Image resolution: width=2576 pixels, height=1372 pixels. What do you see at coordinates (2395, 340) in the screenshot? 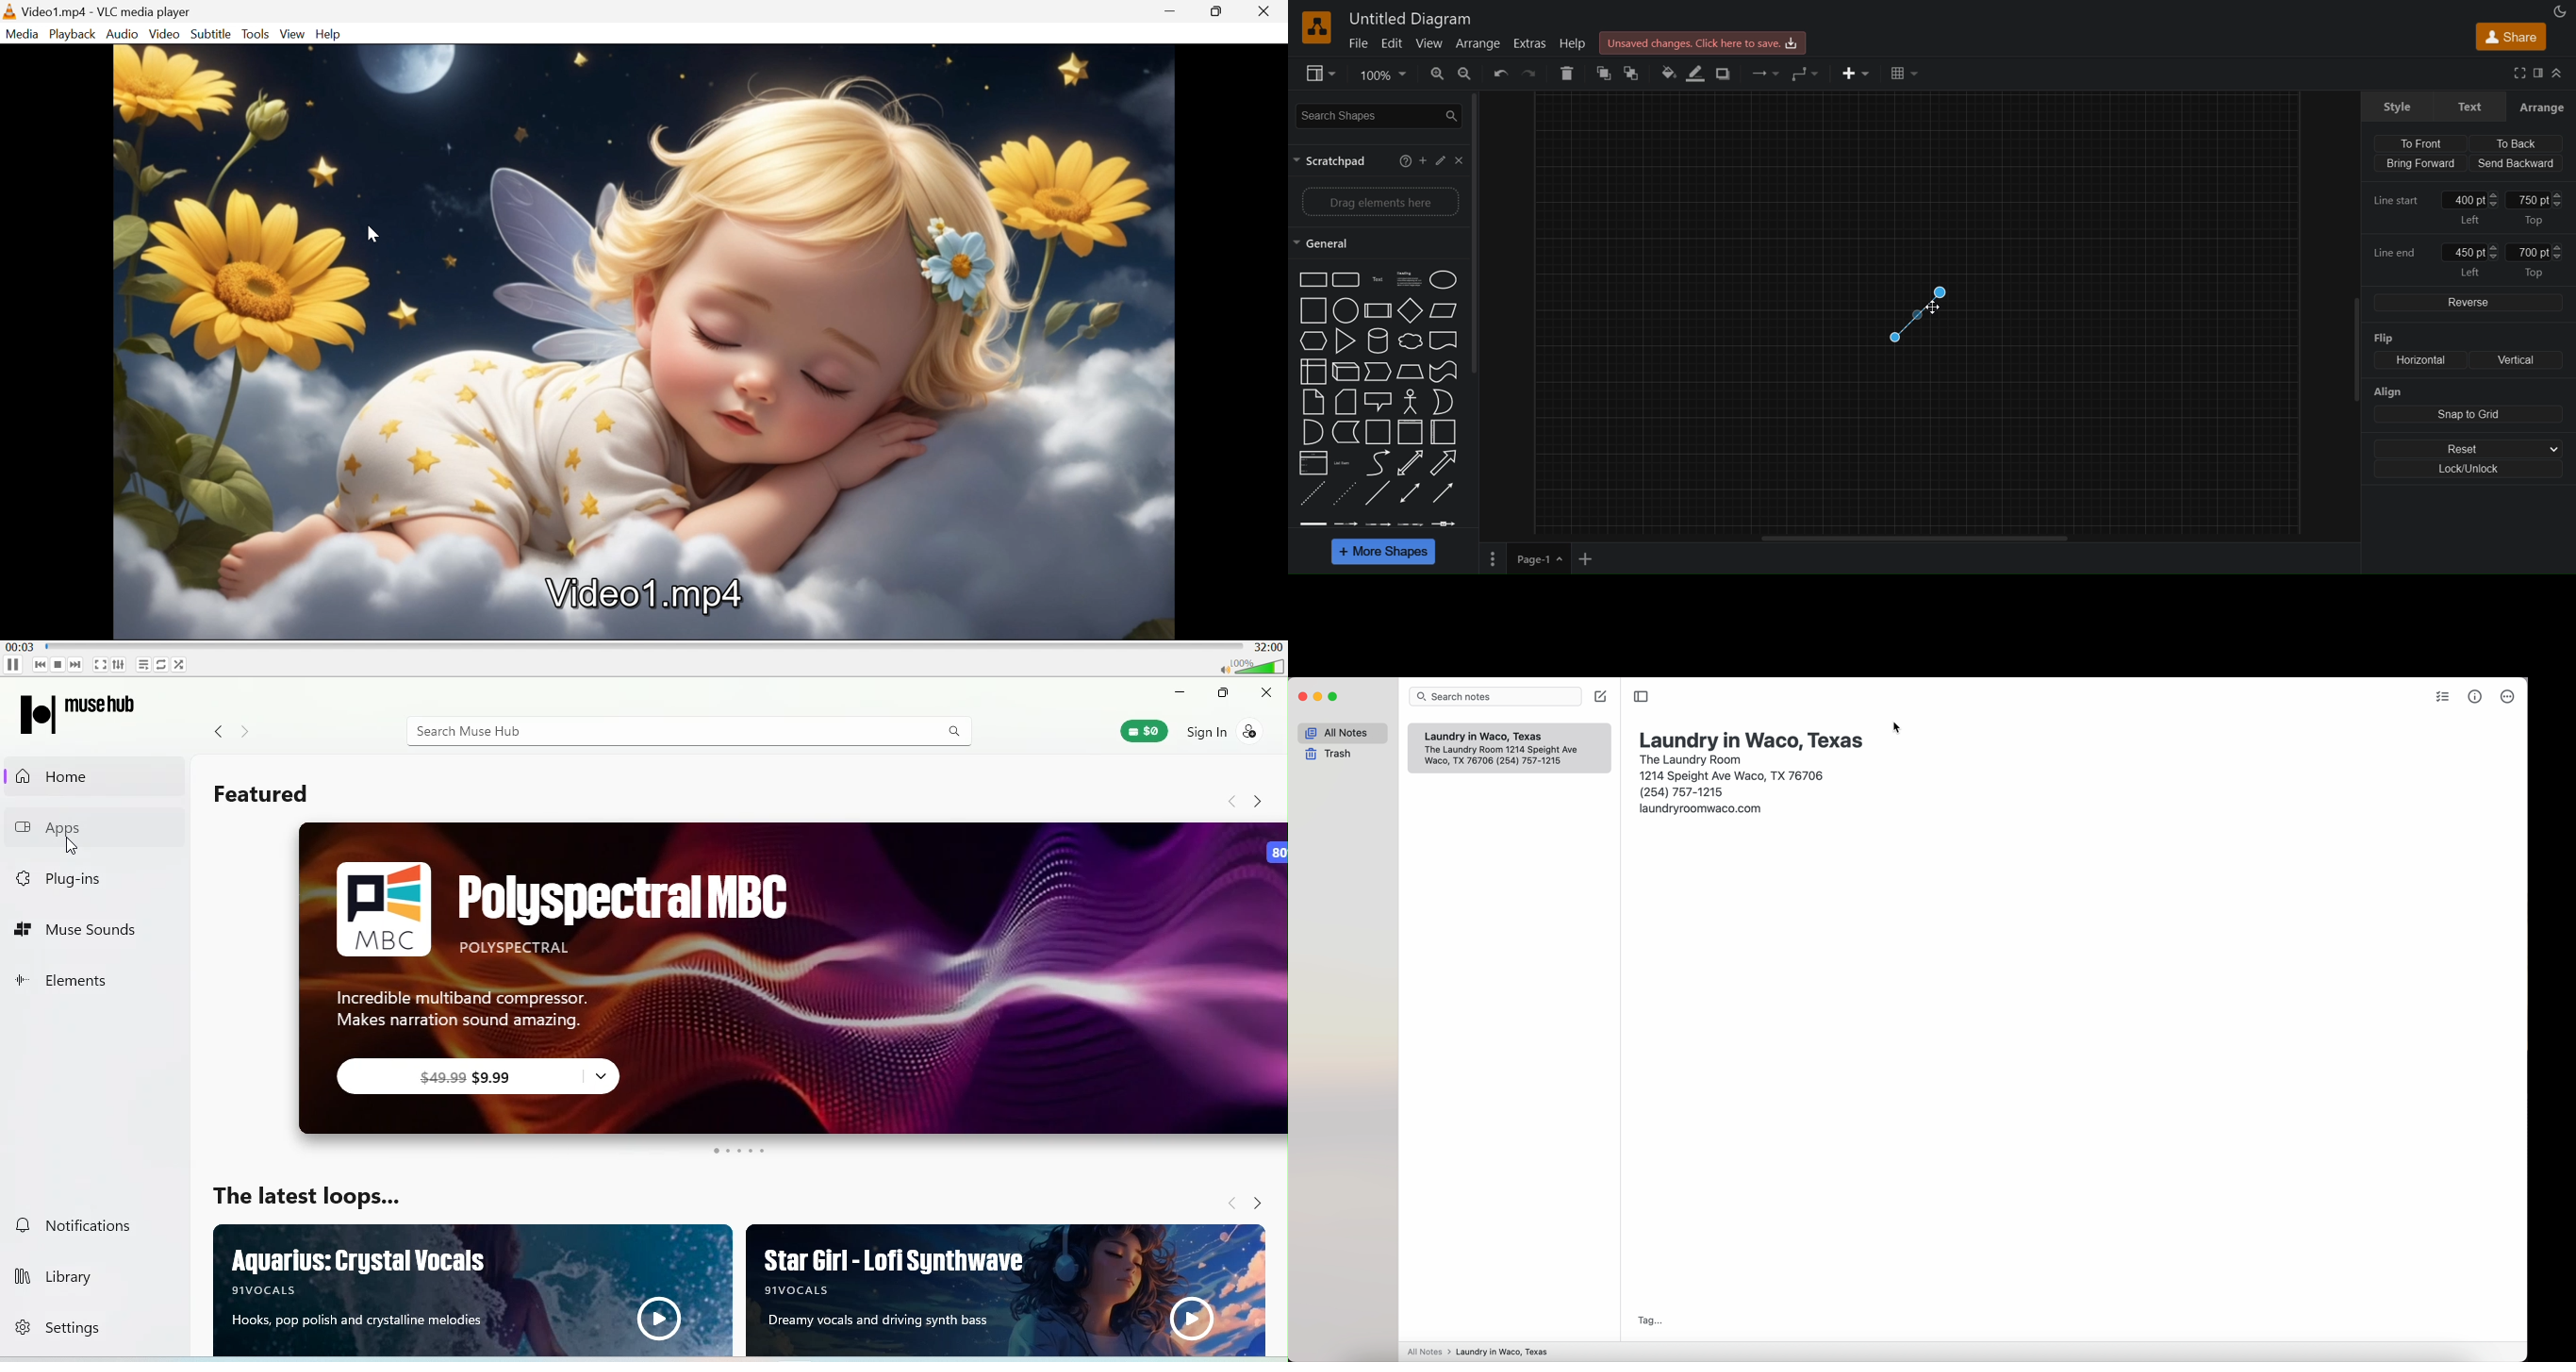
I see `flip` at bounding box center [2395, 340].